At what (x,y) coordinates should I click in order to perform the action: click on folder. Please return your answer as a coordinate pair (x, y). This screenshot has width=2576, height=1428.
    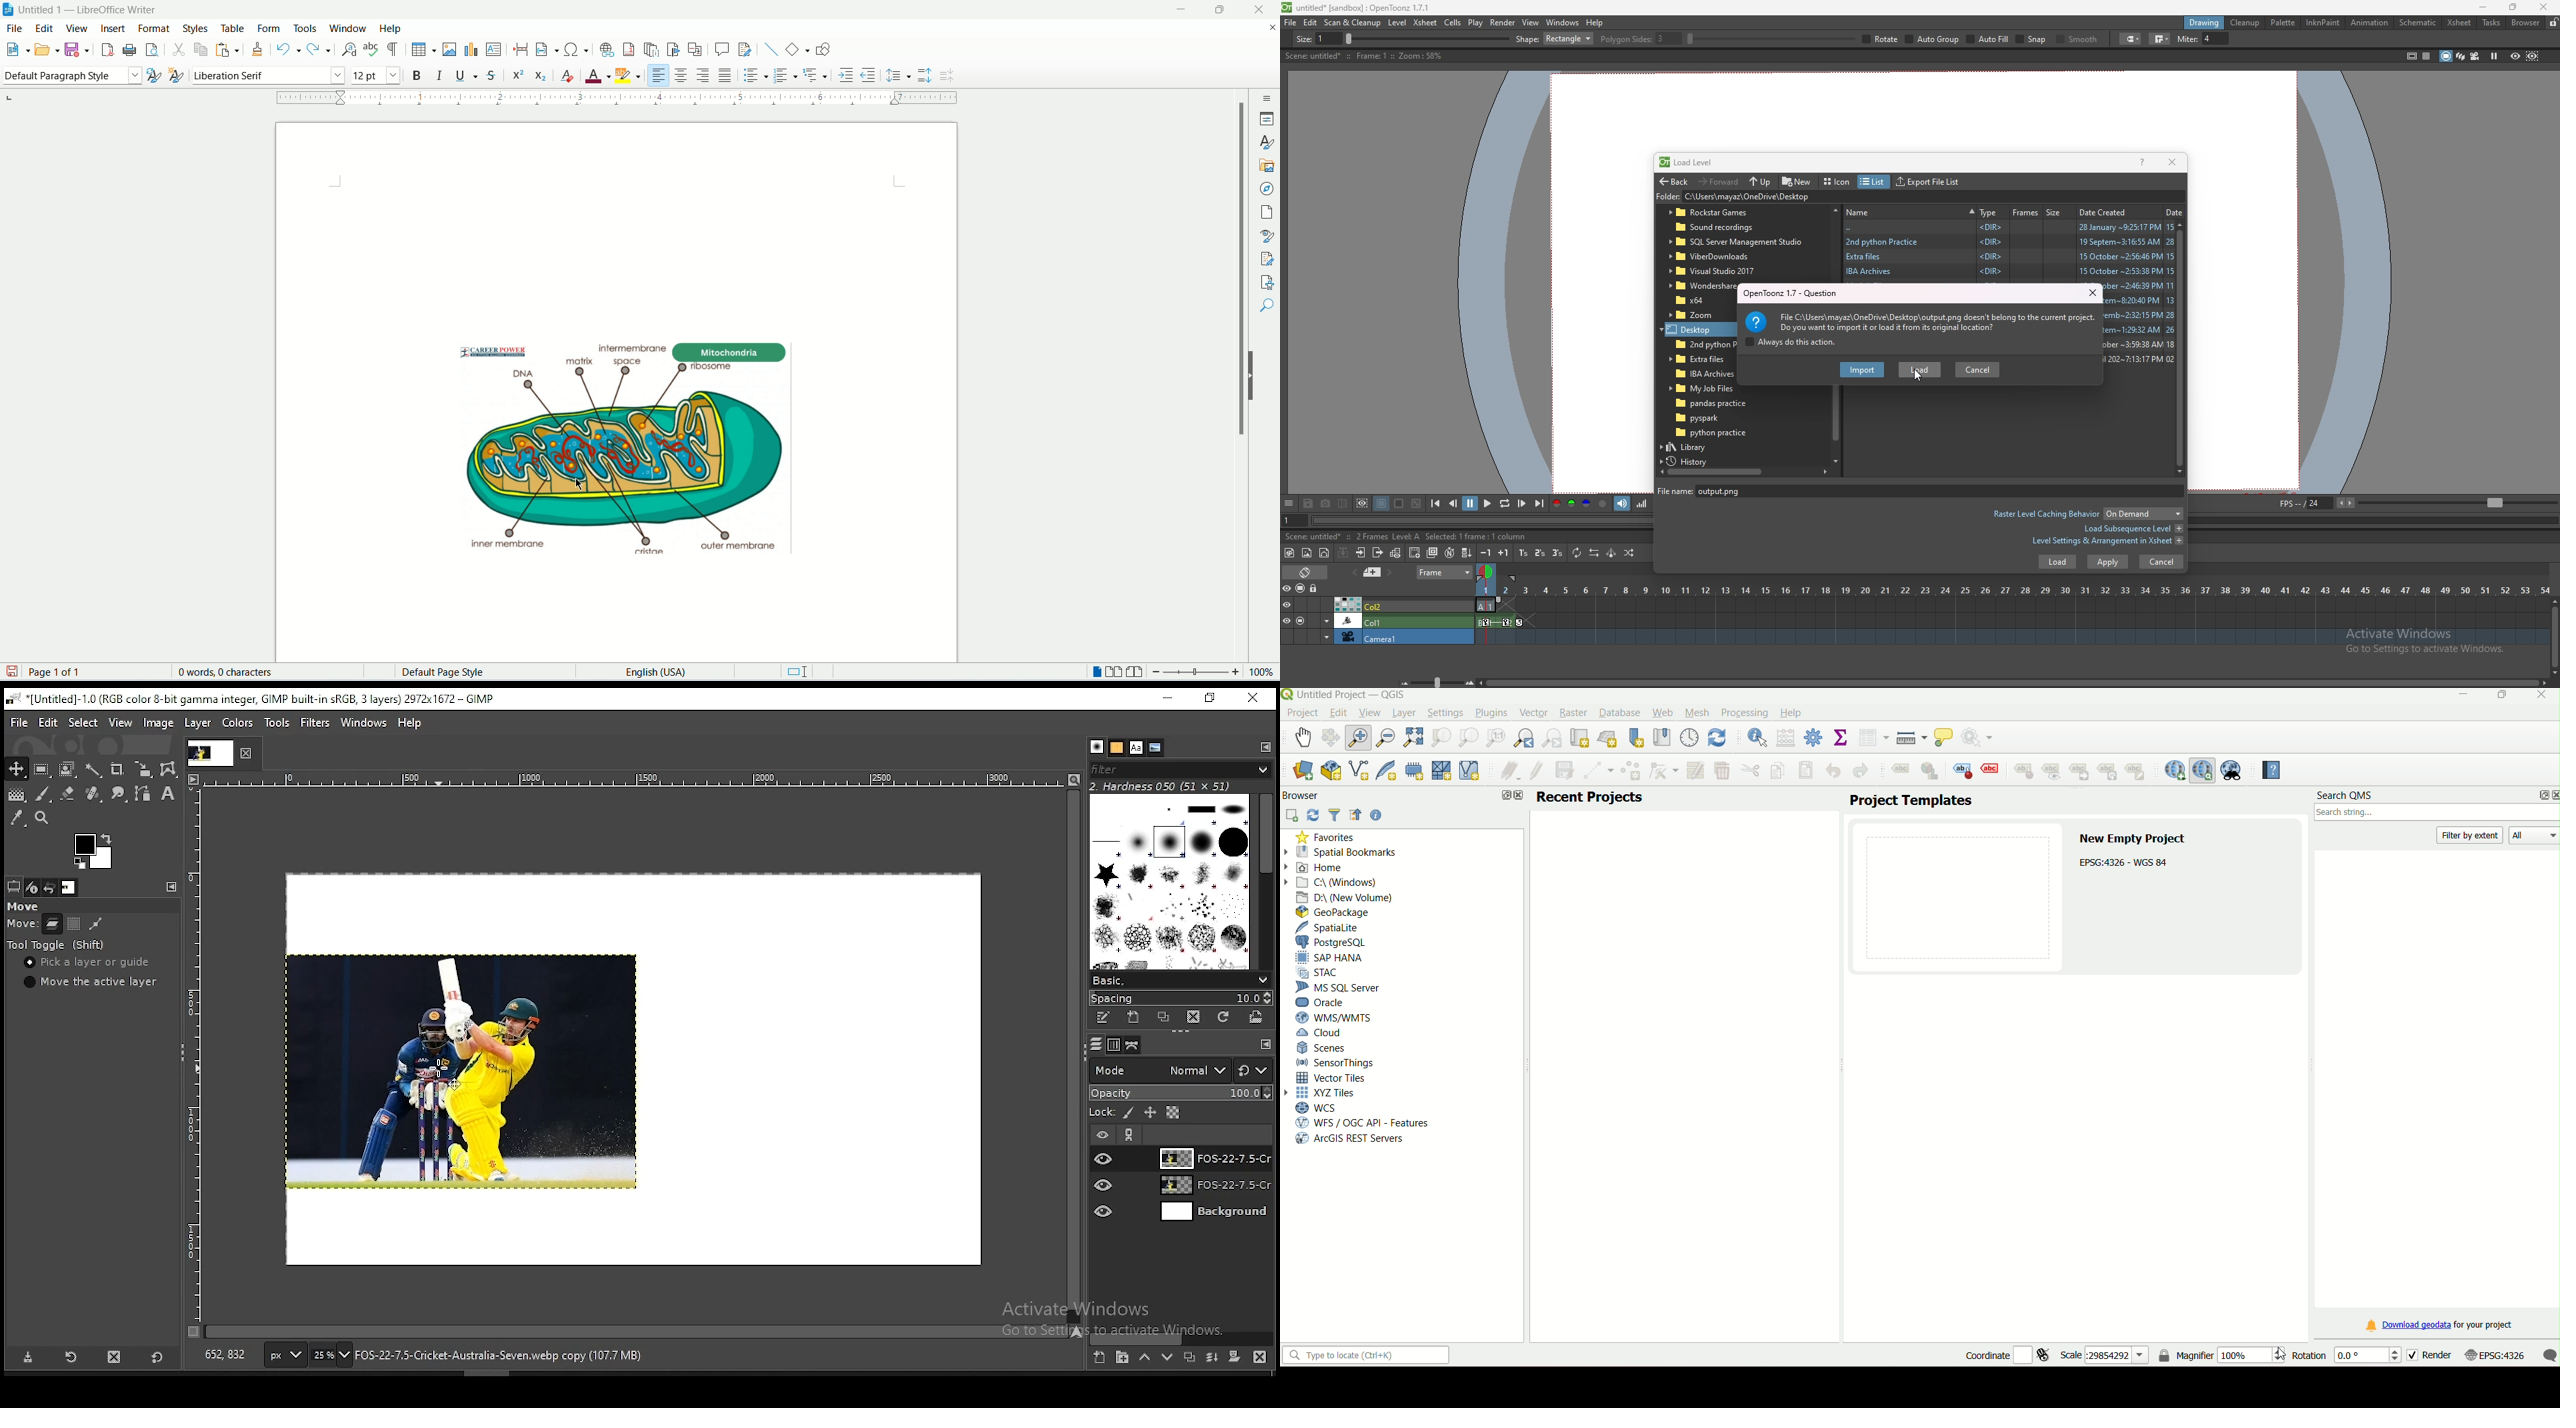
    Looking at the image, I should click on (1801, 197).